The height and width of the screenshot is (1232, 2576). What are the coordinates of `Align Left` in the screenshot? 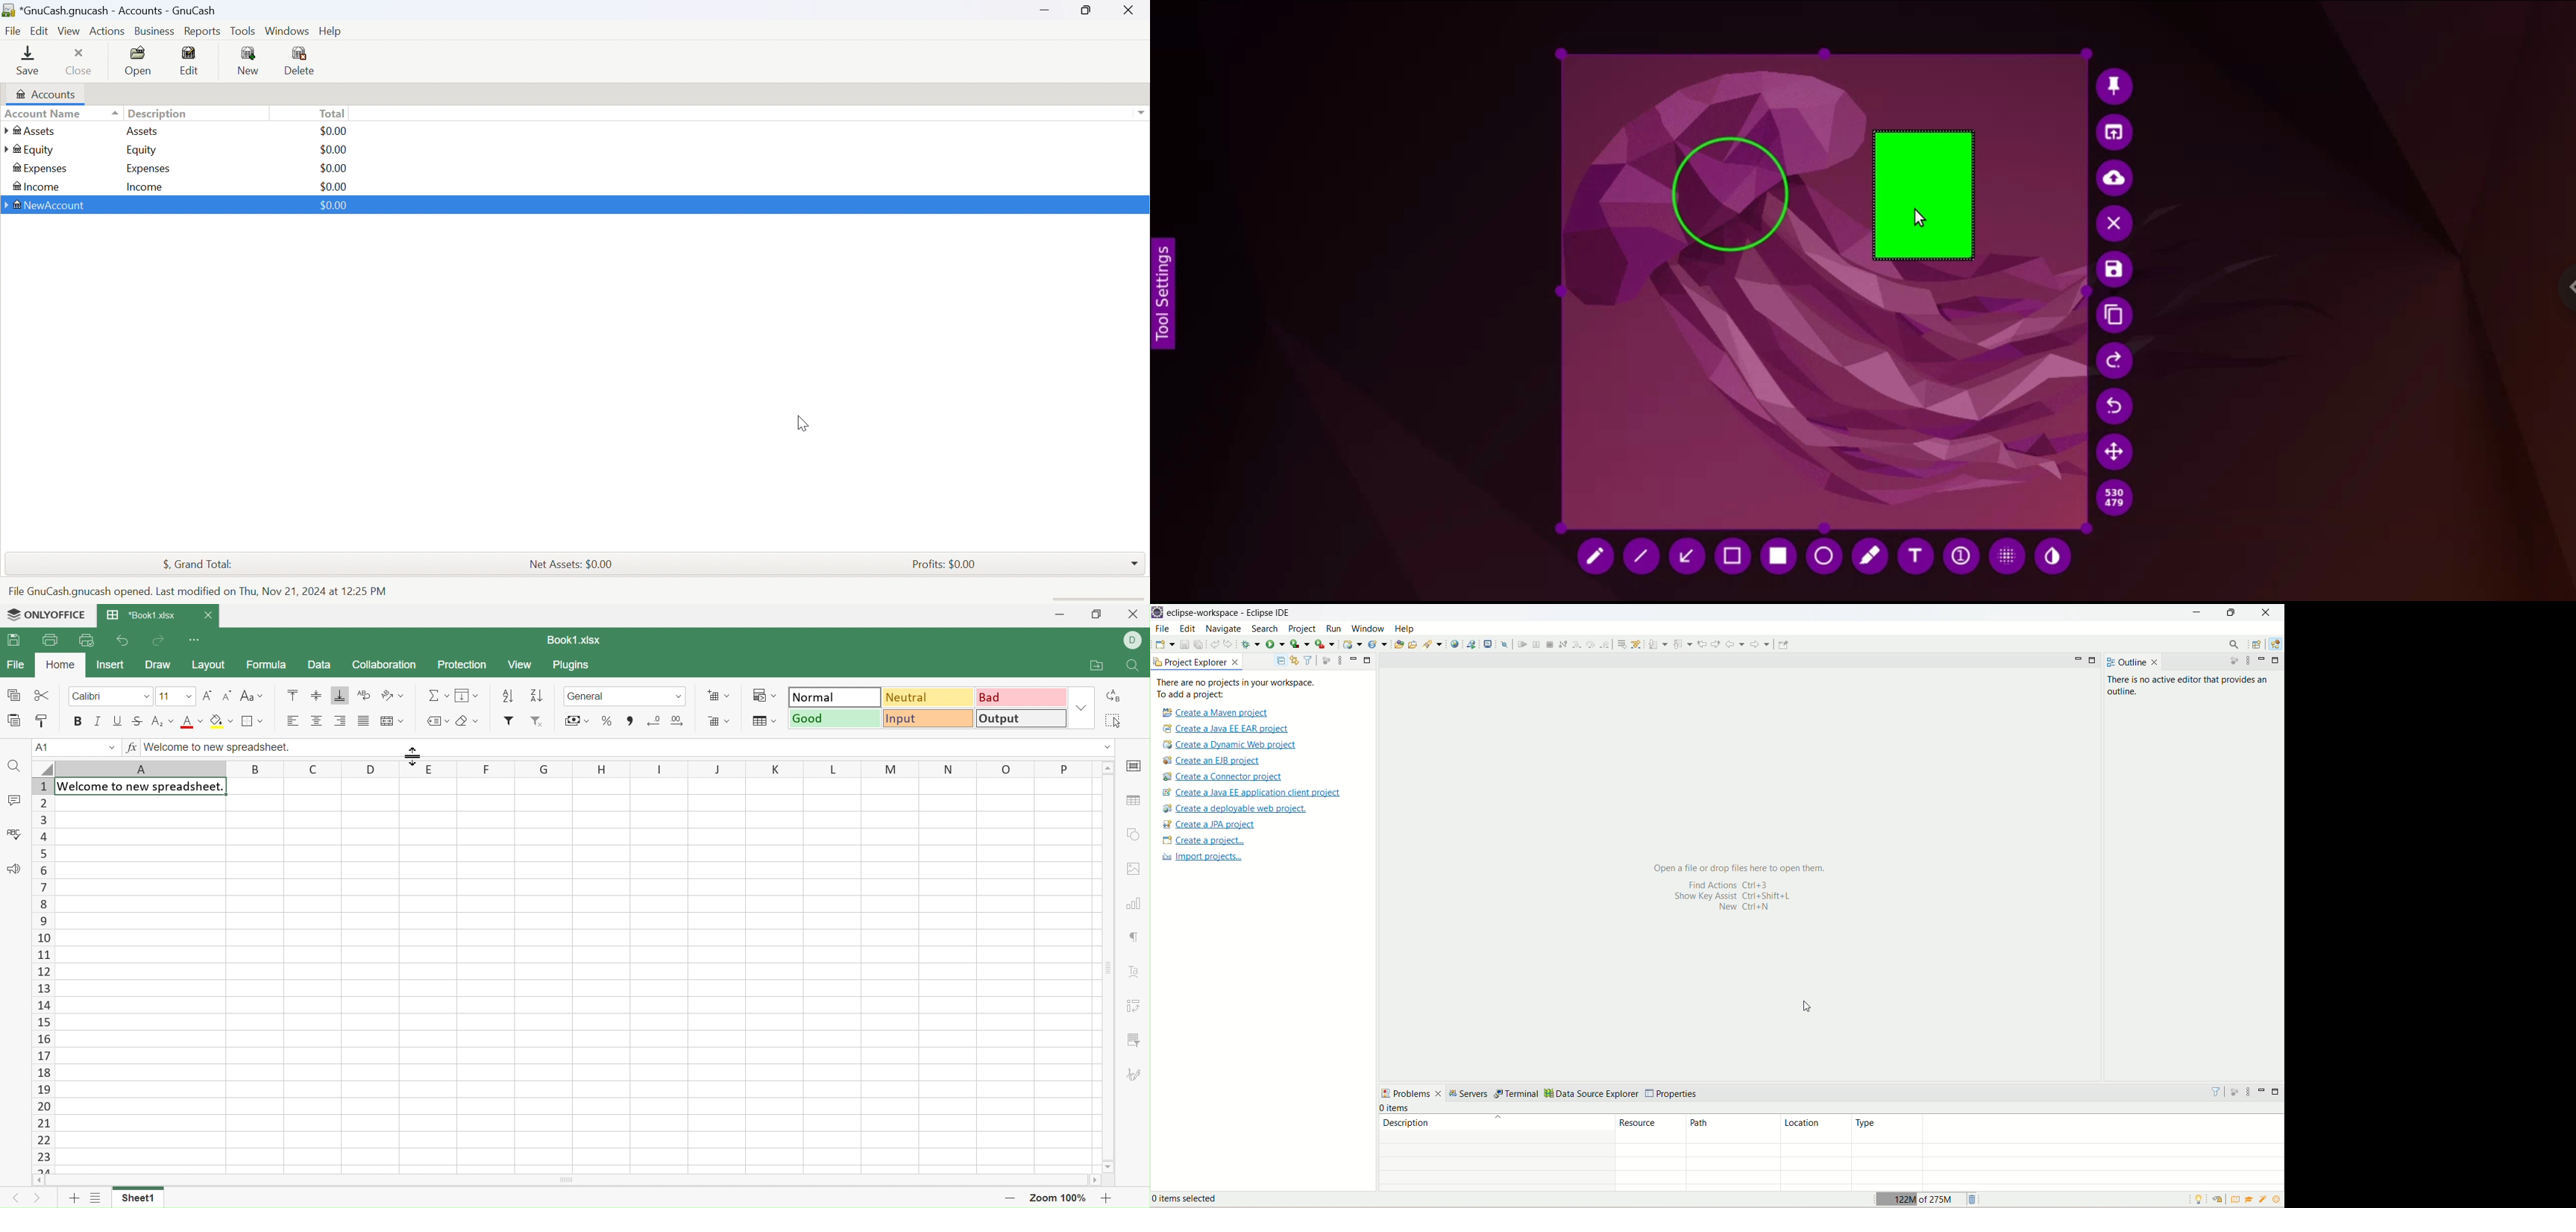 It's located at (293, 721).